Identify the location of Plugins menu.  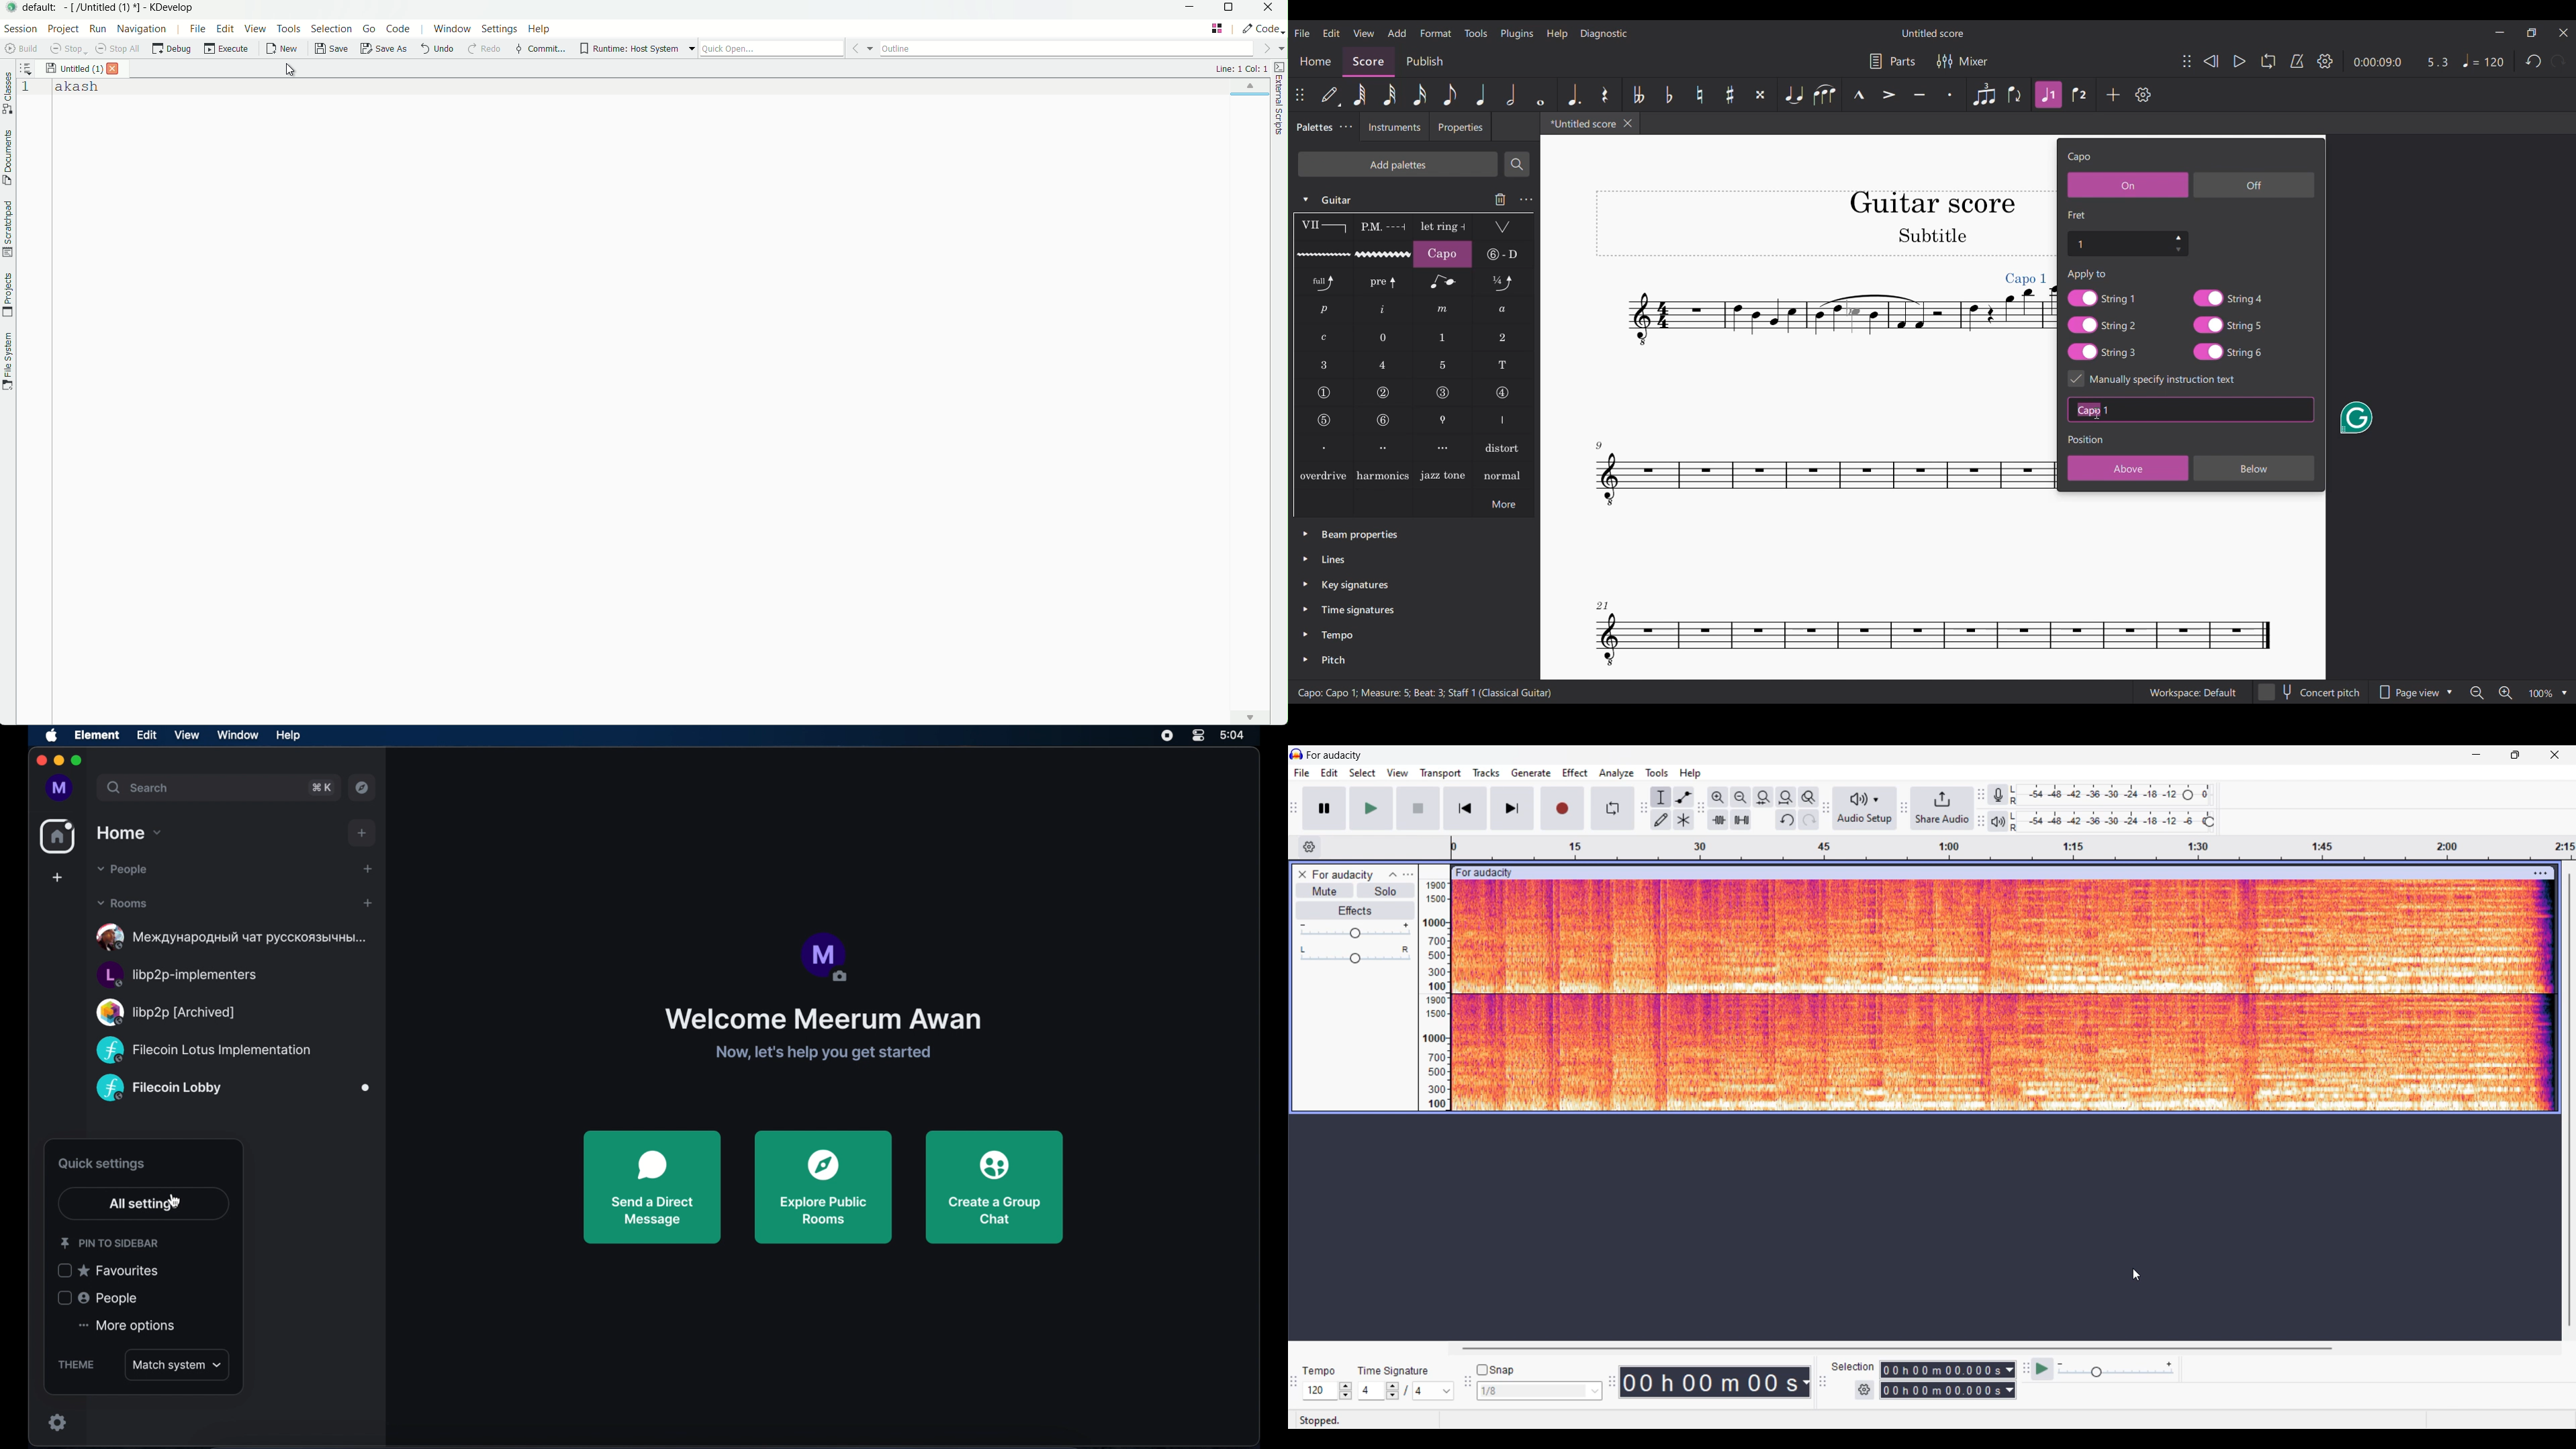
(1517, 34).